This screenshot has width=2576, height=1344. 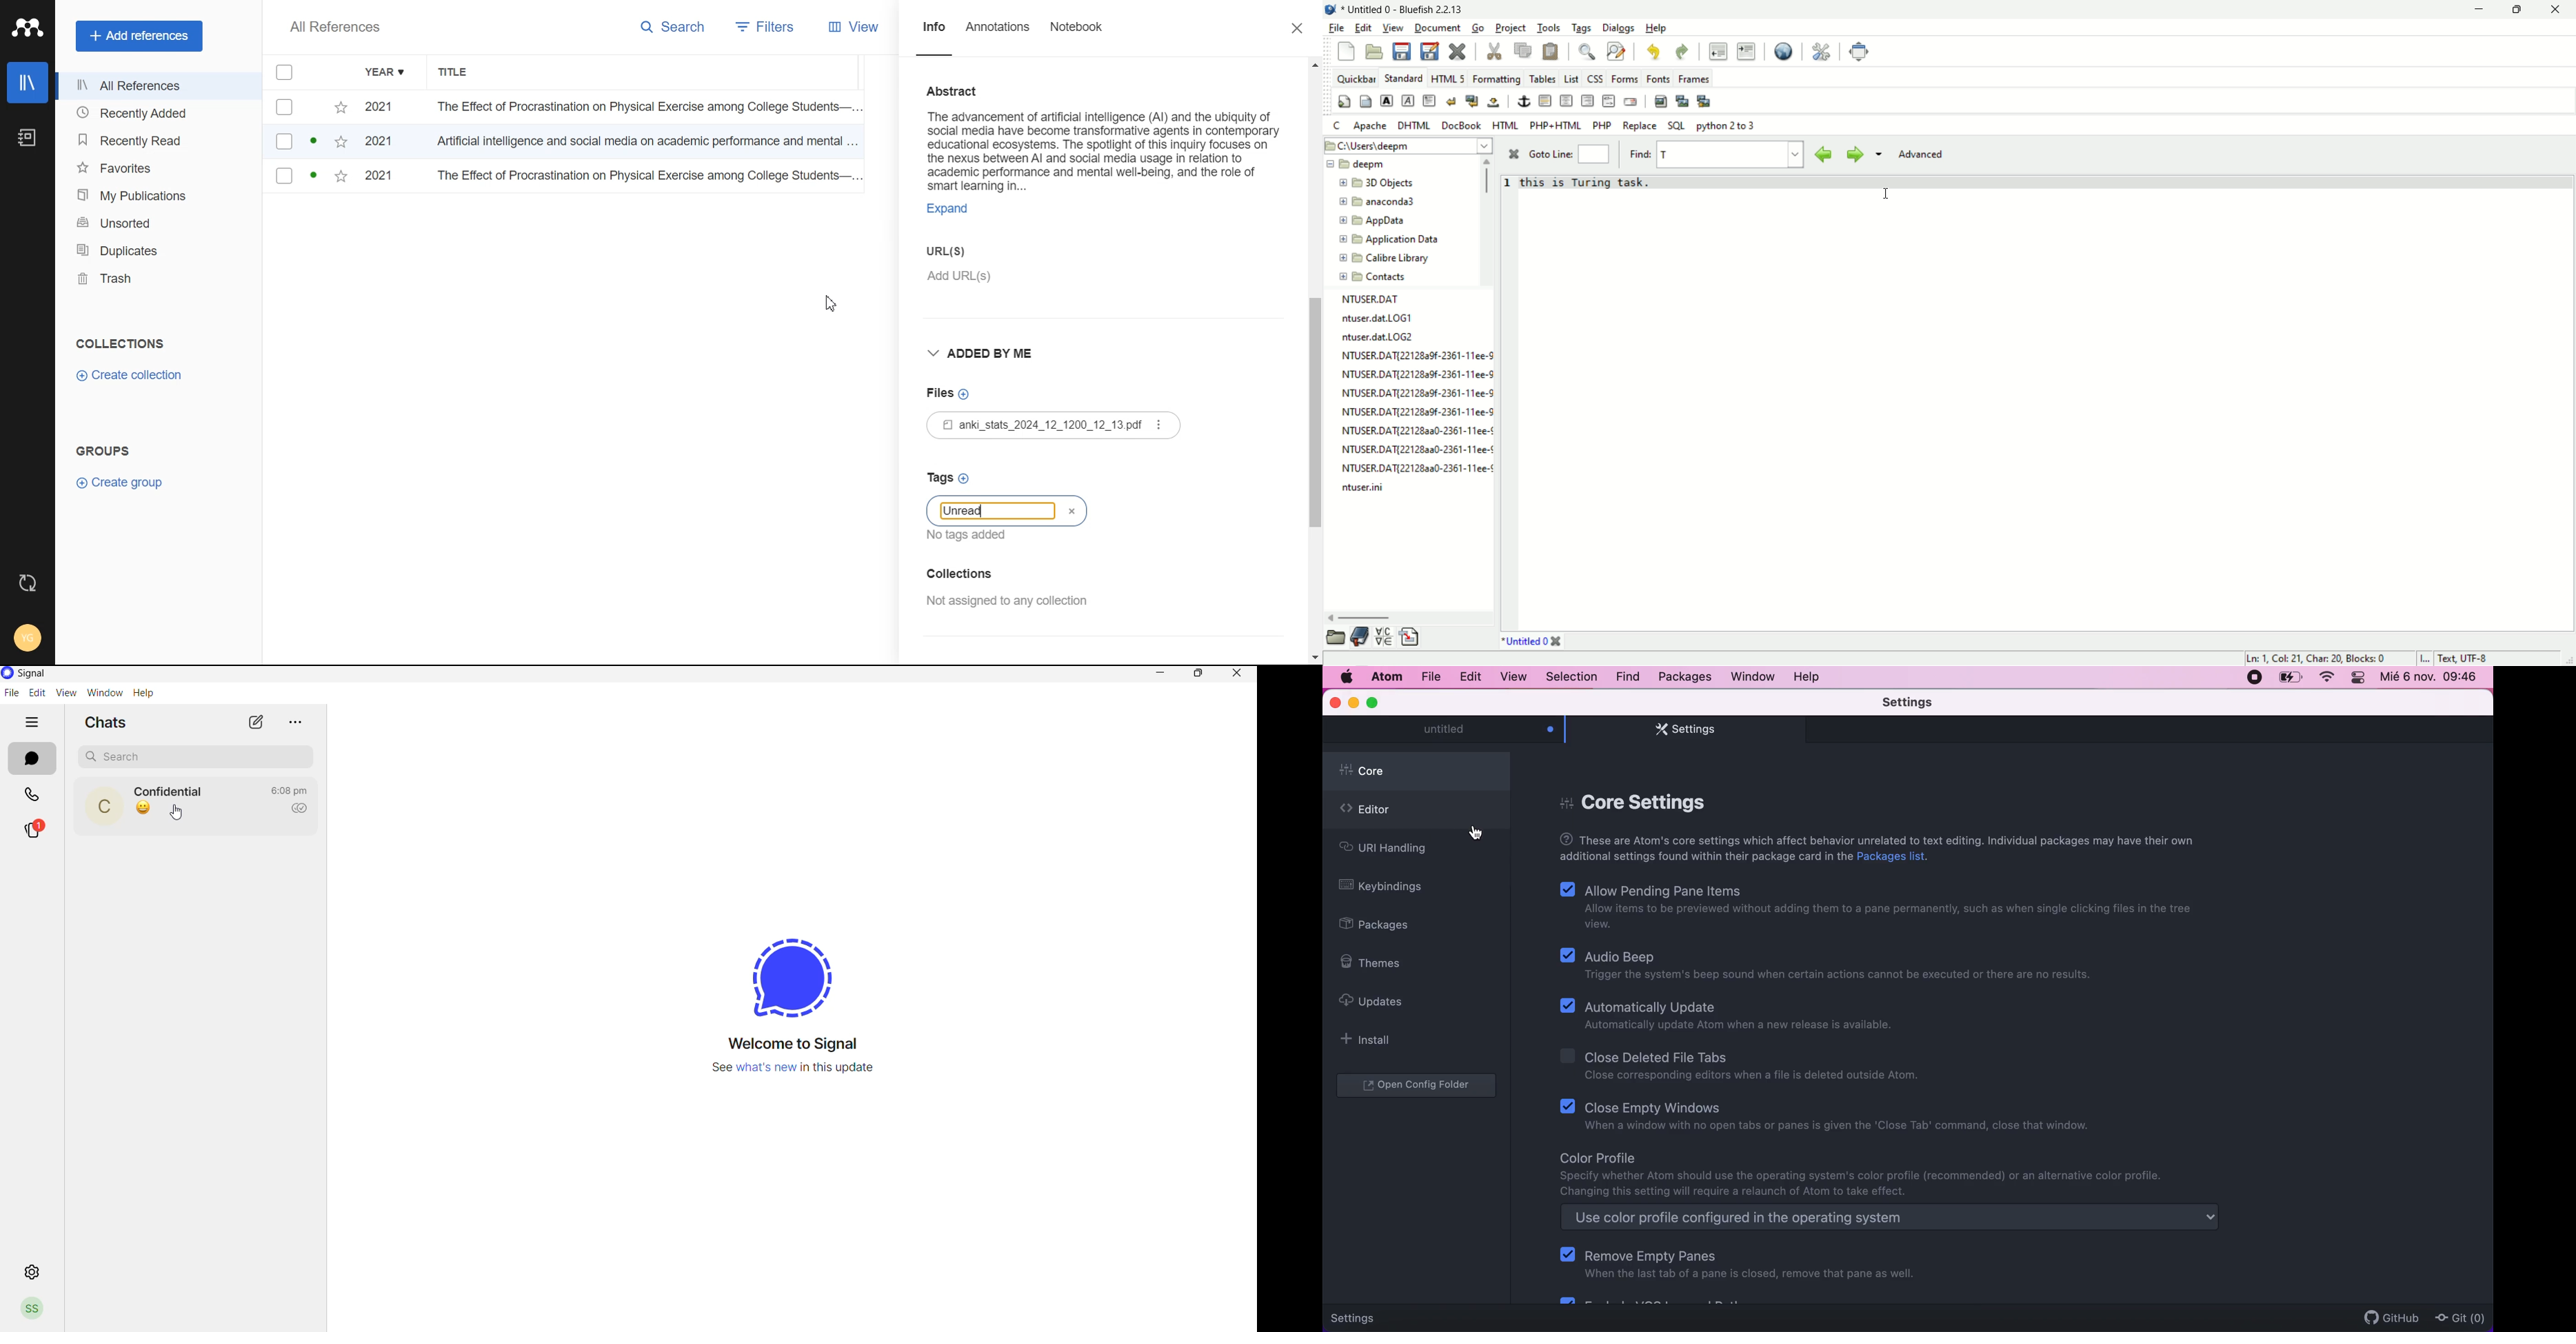 I want to click on insert image, so click(x=1661, y=102).